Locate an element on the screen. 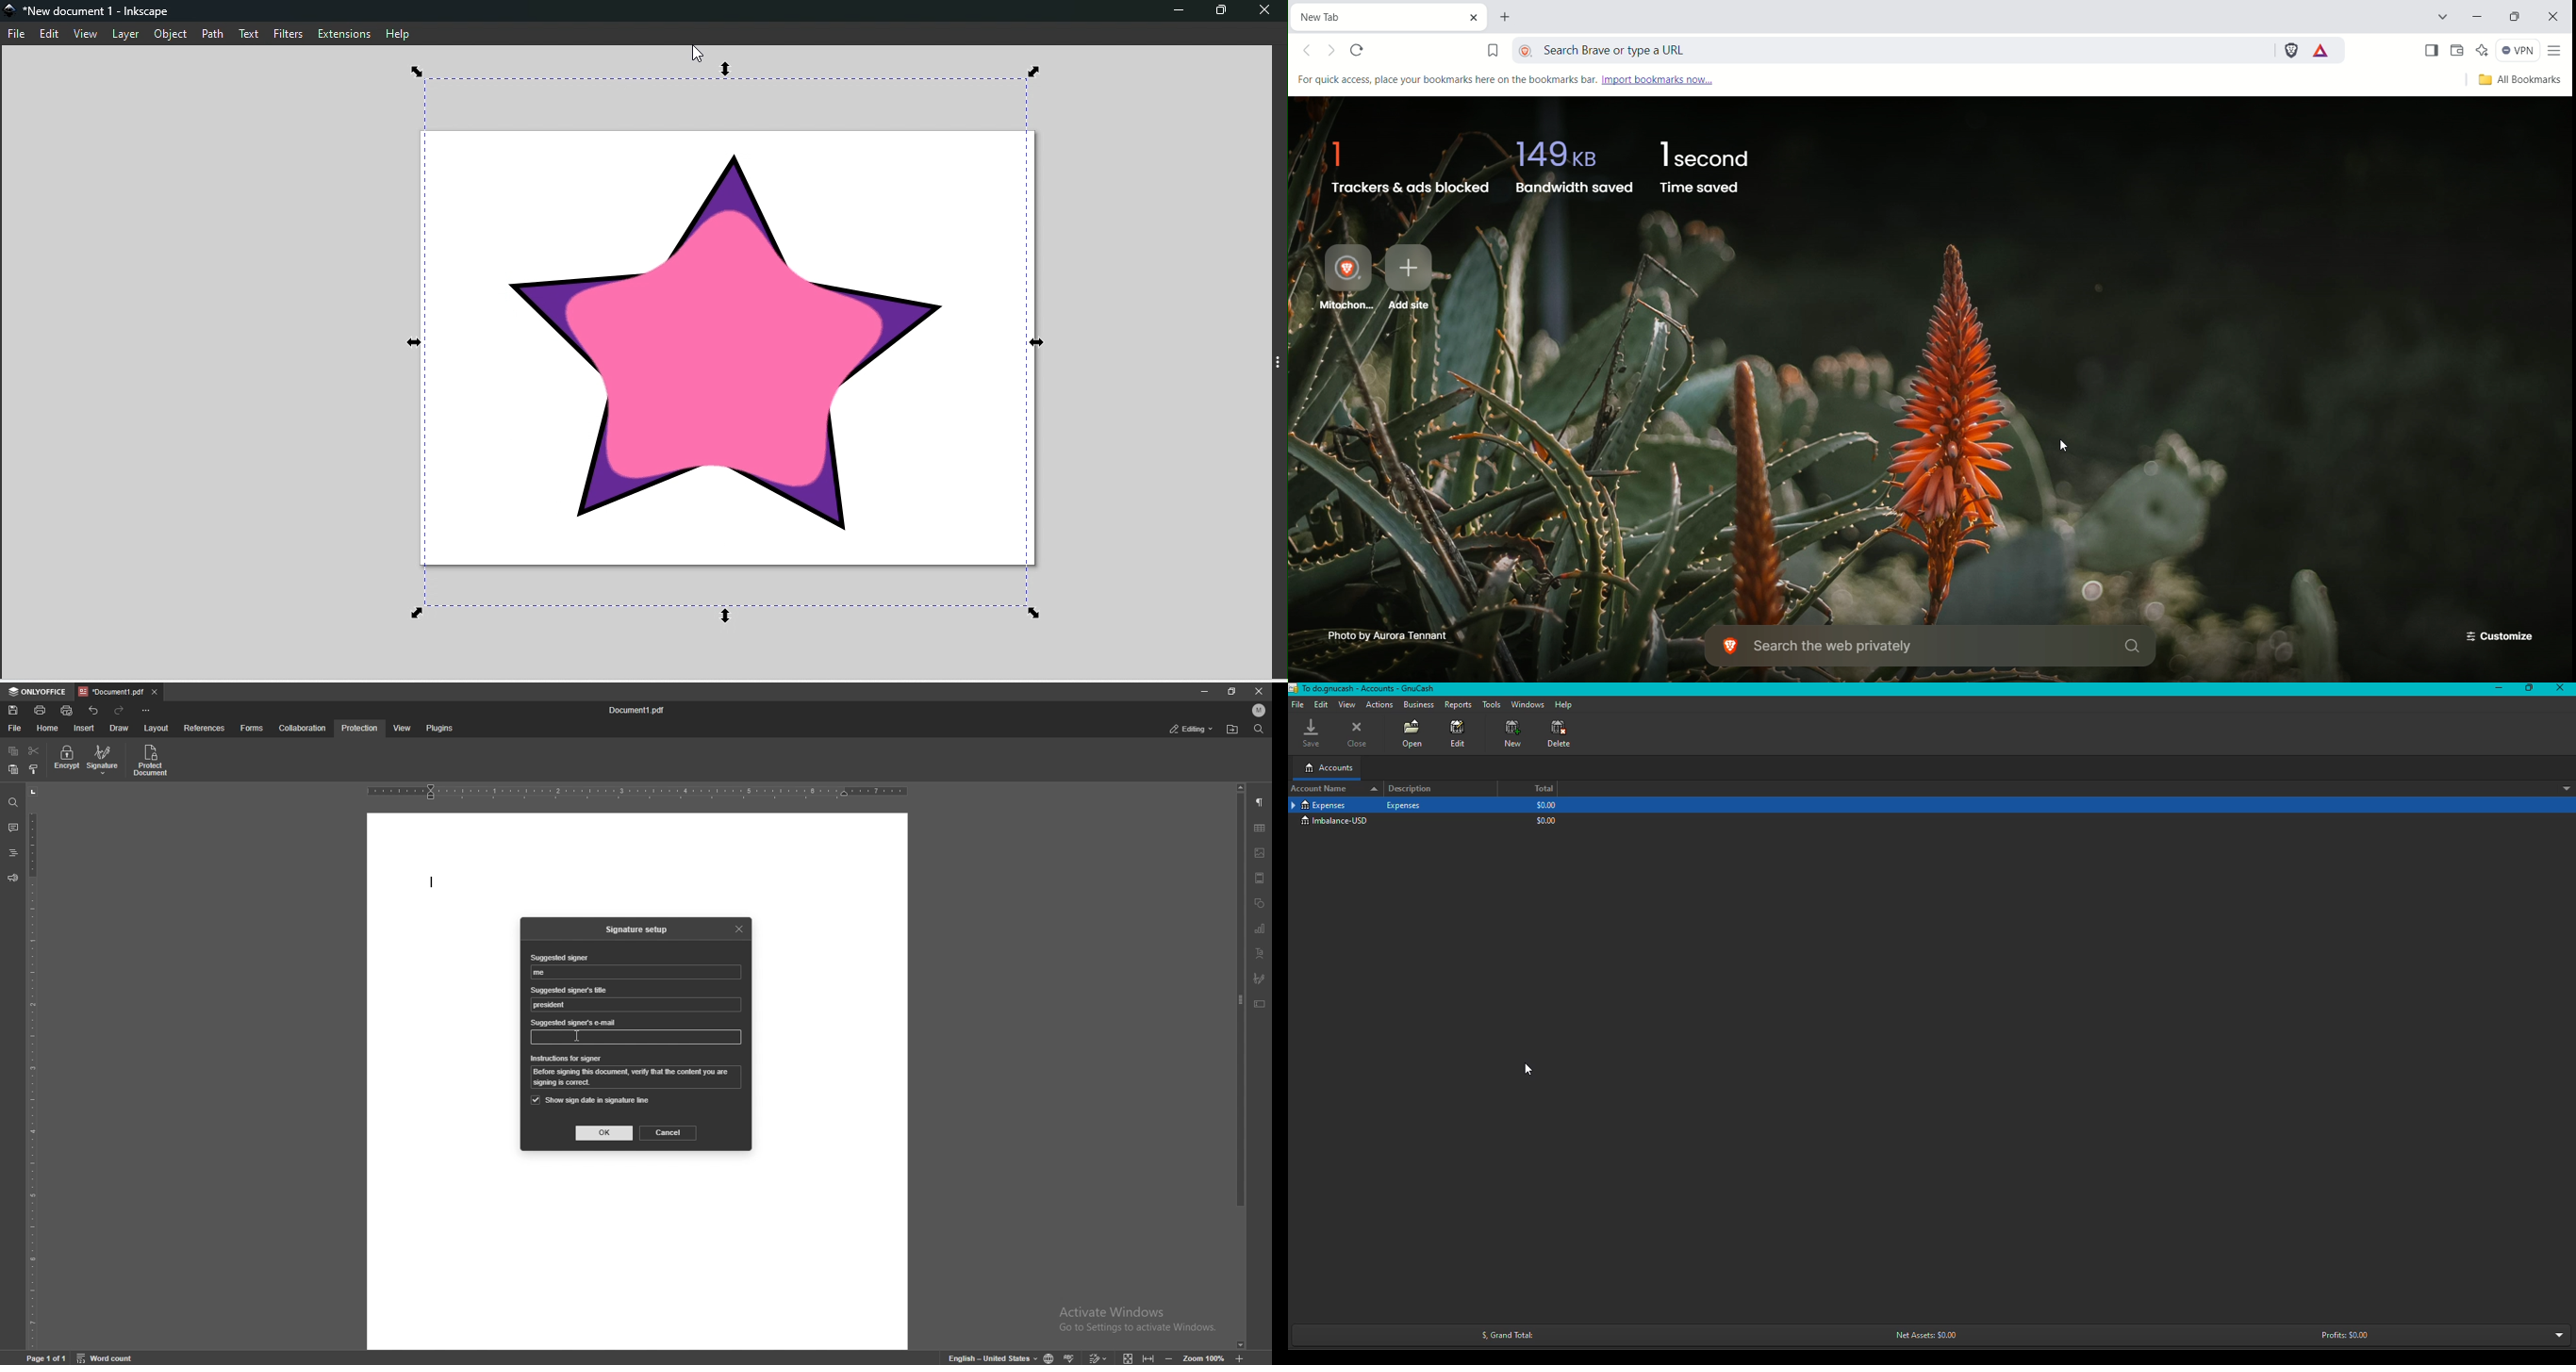 Image resolution: width=2576 pixels, height=1372 pixels. protection is located at coordinates (361, 728).